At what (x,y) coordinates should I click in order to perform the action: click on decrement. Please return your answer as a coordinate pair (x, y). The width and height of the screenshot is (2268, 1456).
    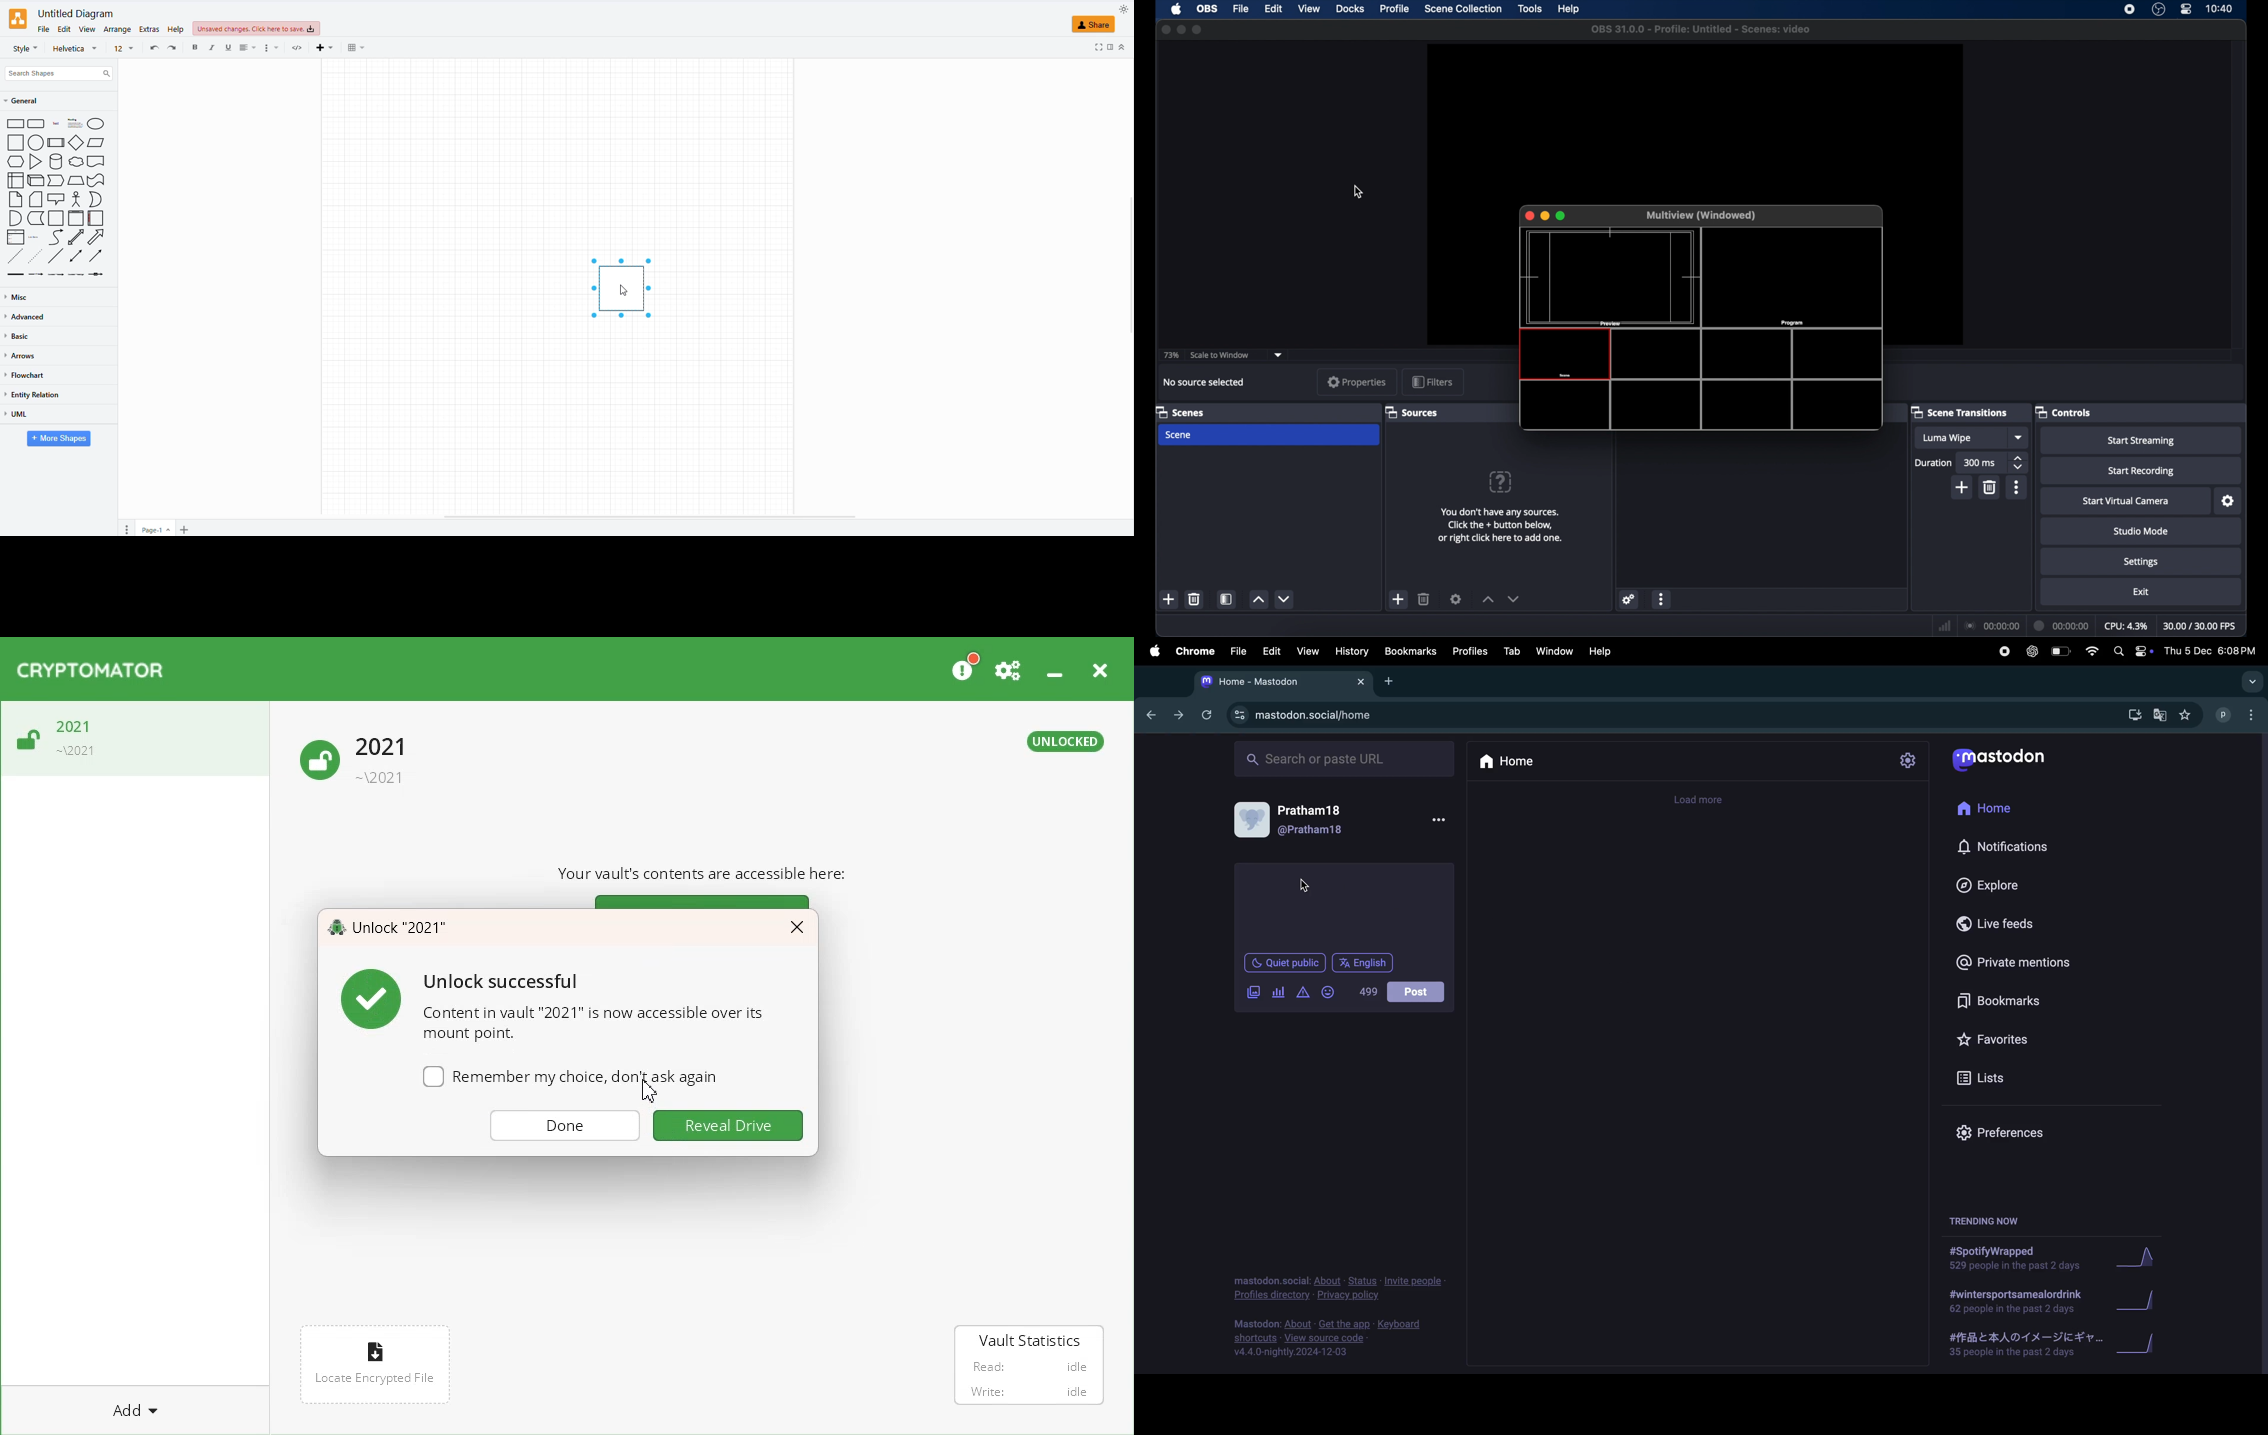
    Looking at the image, I should click on (1283, 599).